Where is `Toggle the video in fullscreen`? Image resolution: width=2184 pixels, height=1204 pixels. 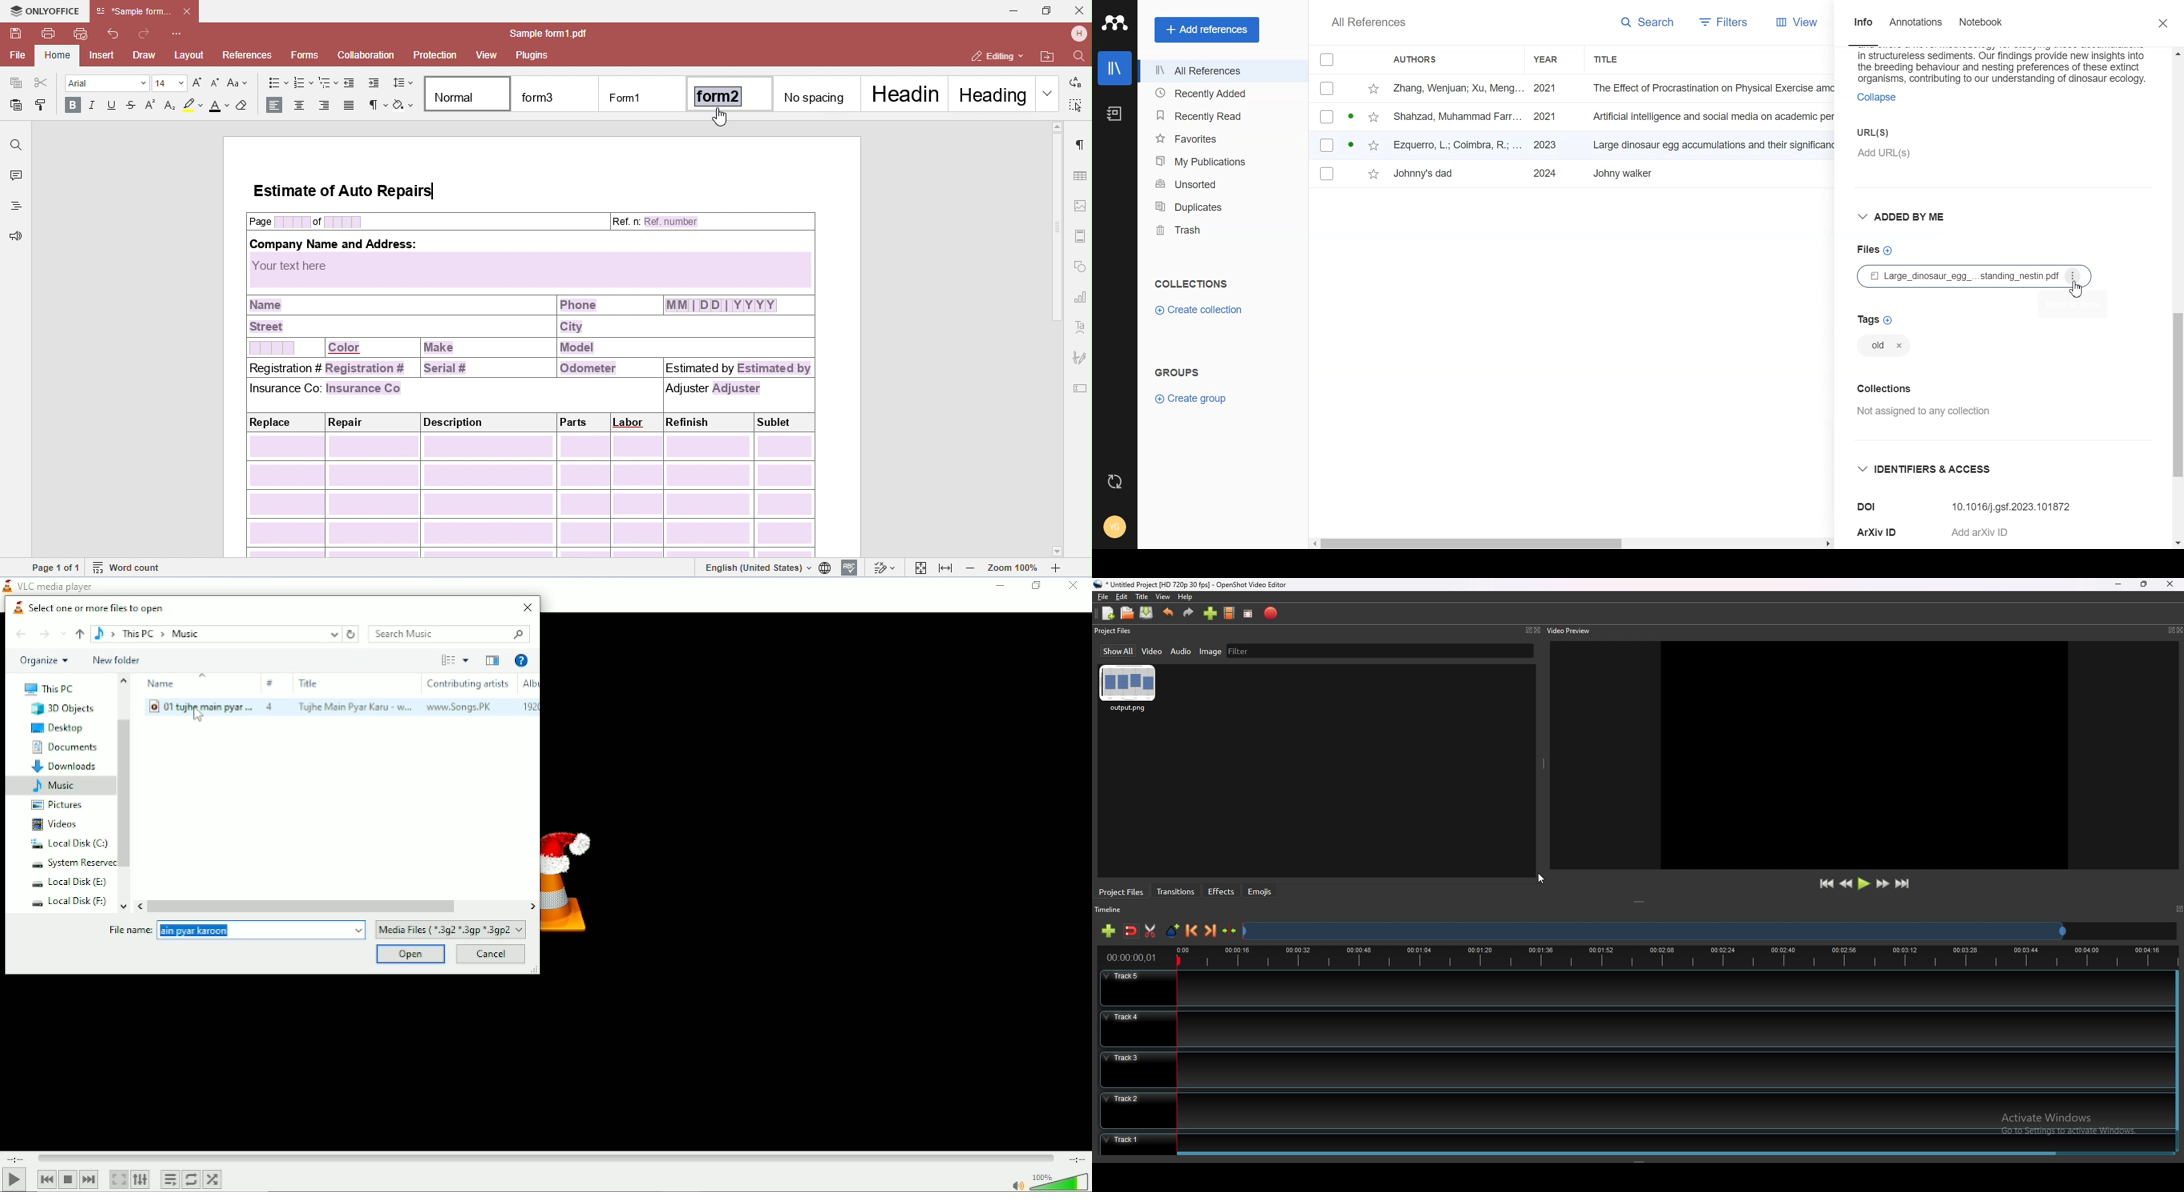 Toggle the video in fullscreen is located at coordinates (118, 1179).